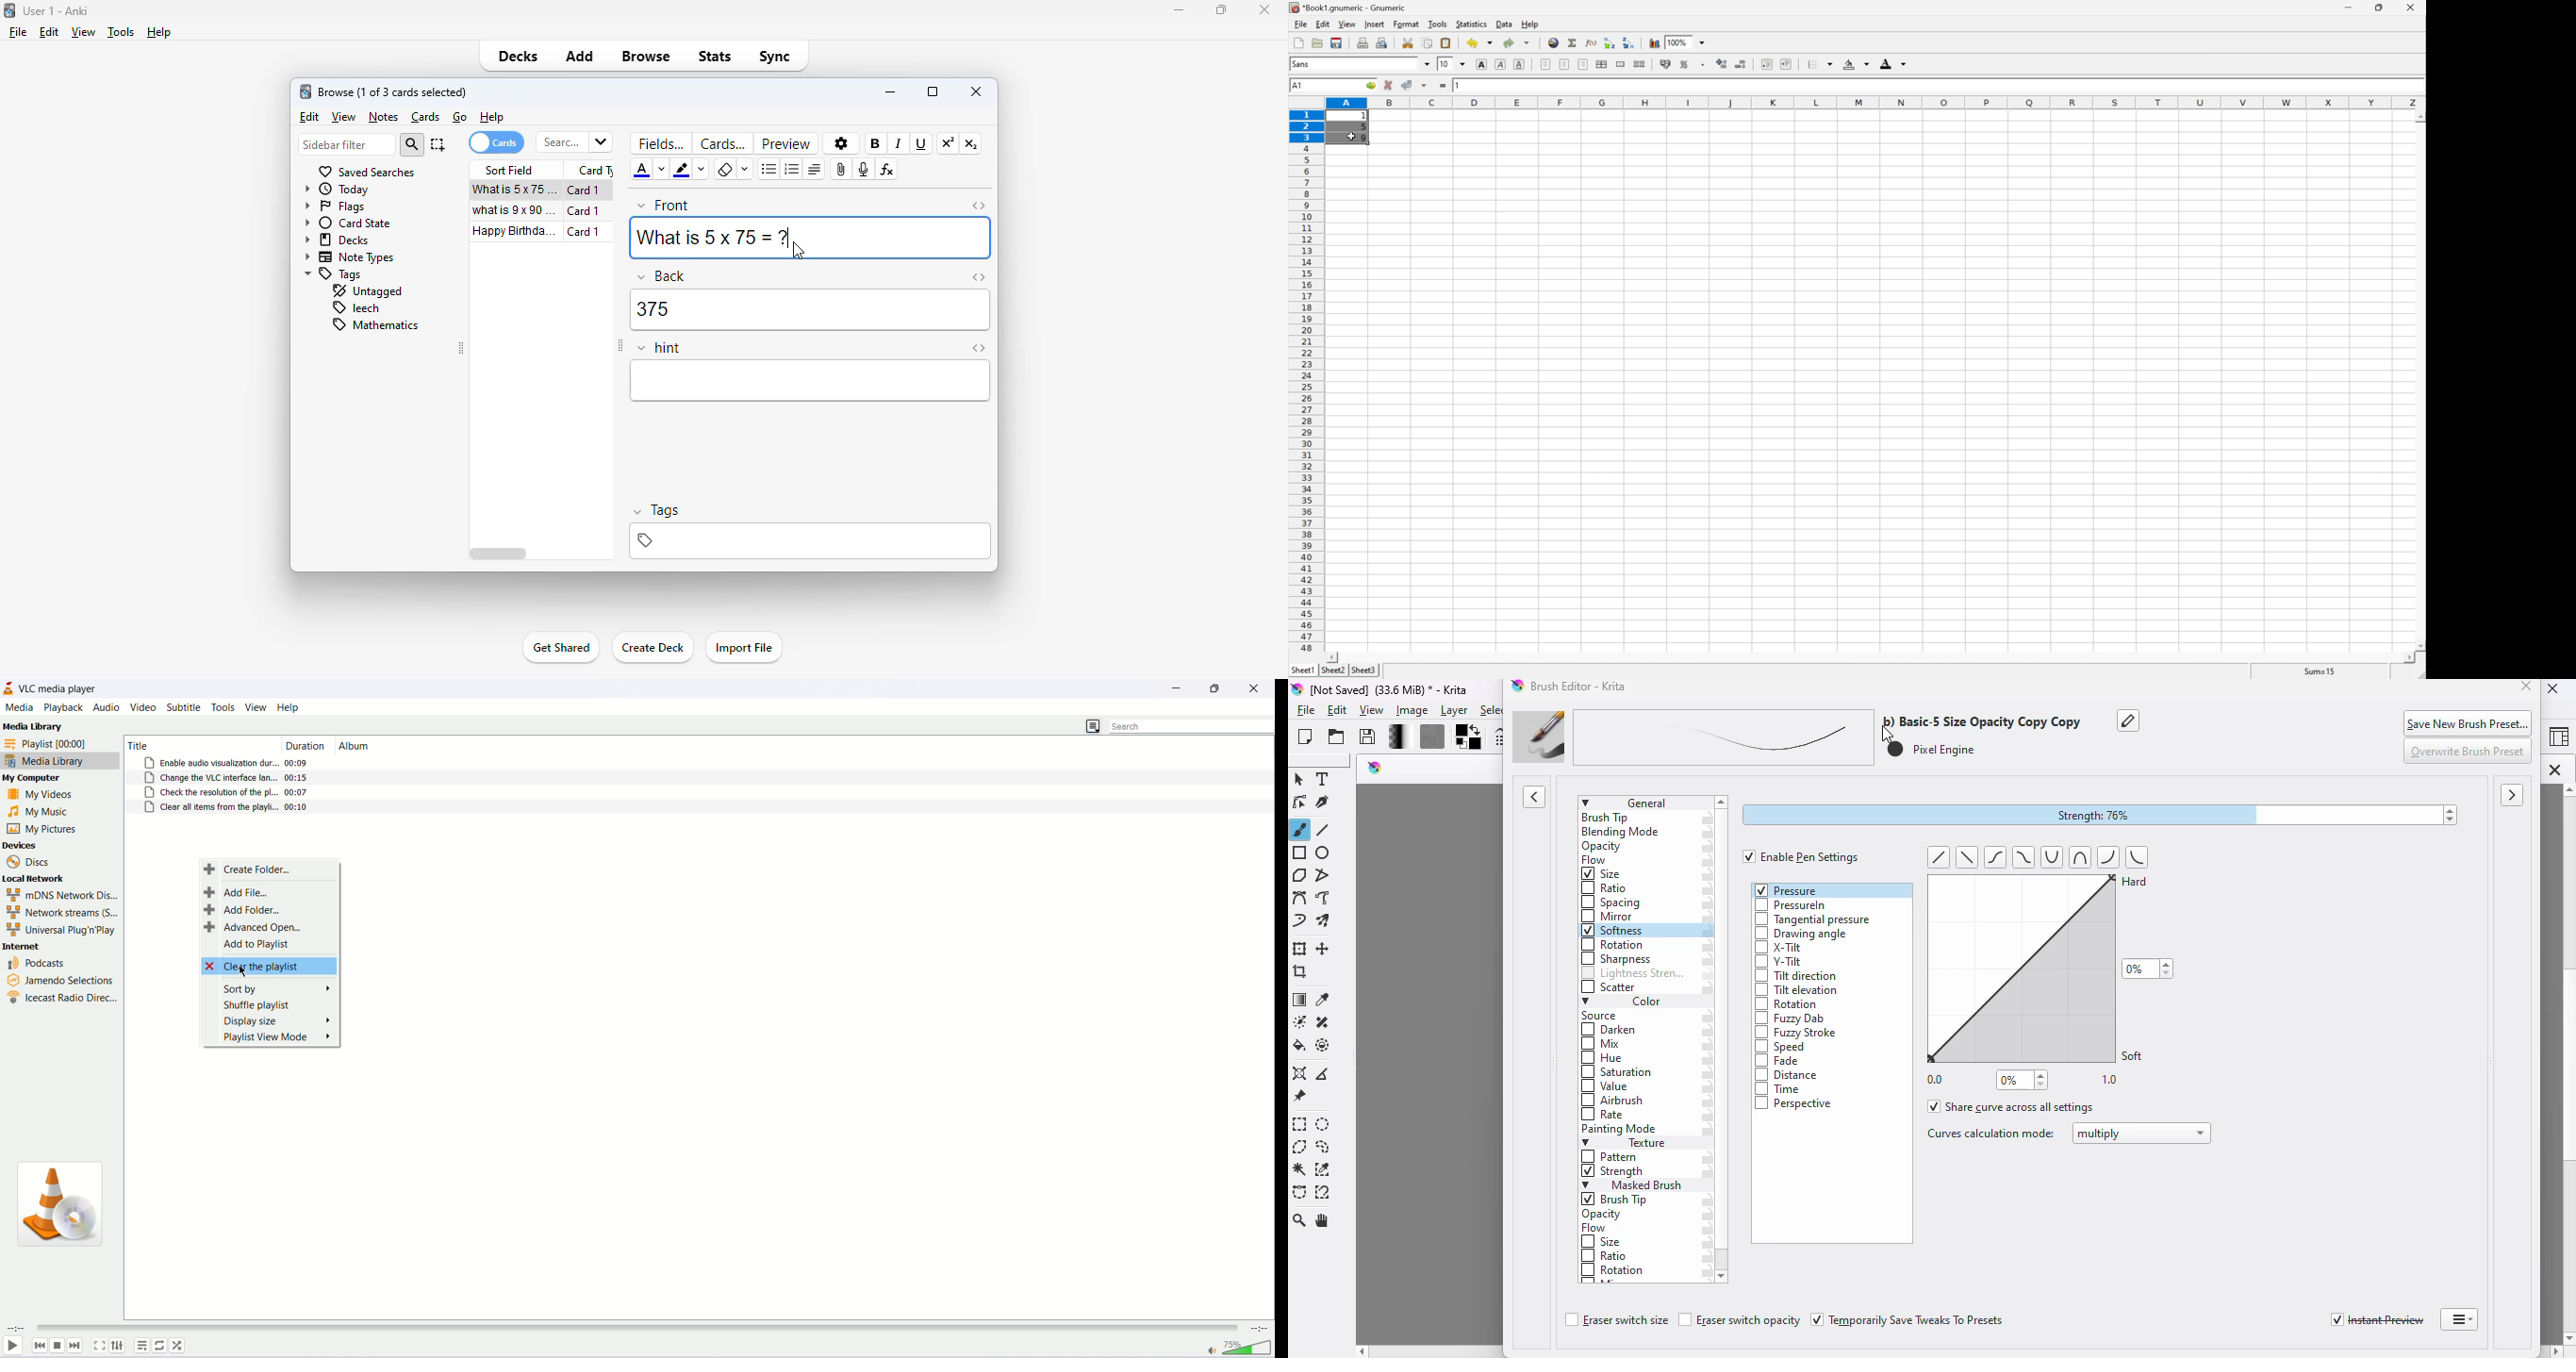 The width and height of the screenshot is (2576, 1372). I want to click on media, so click(17, 708).